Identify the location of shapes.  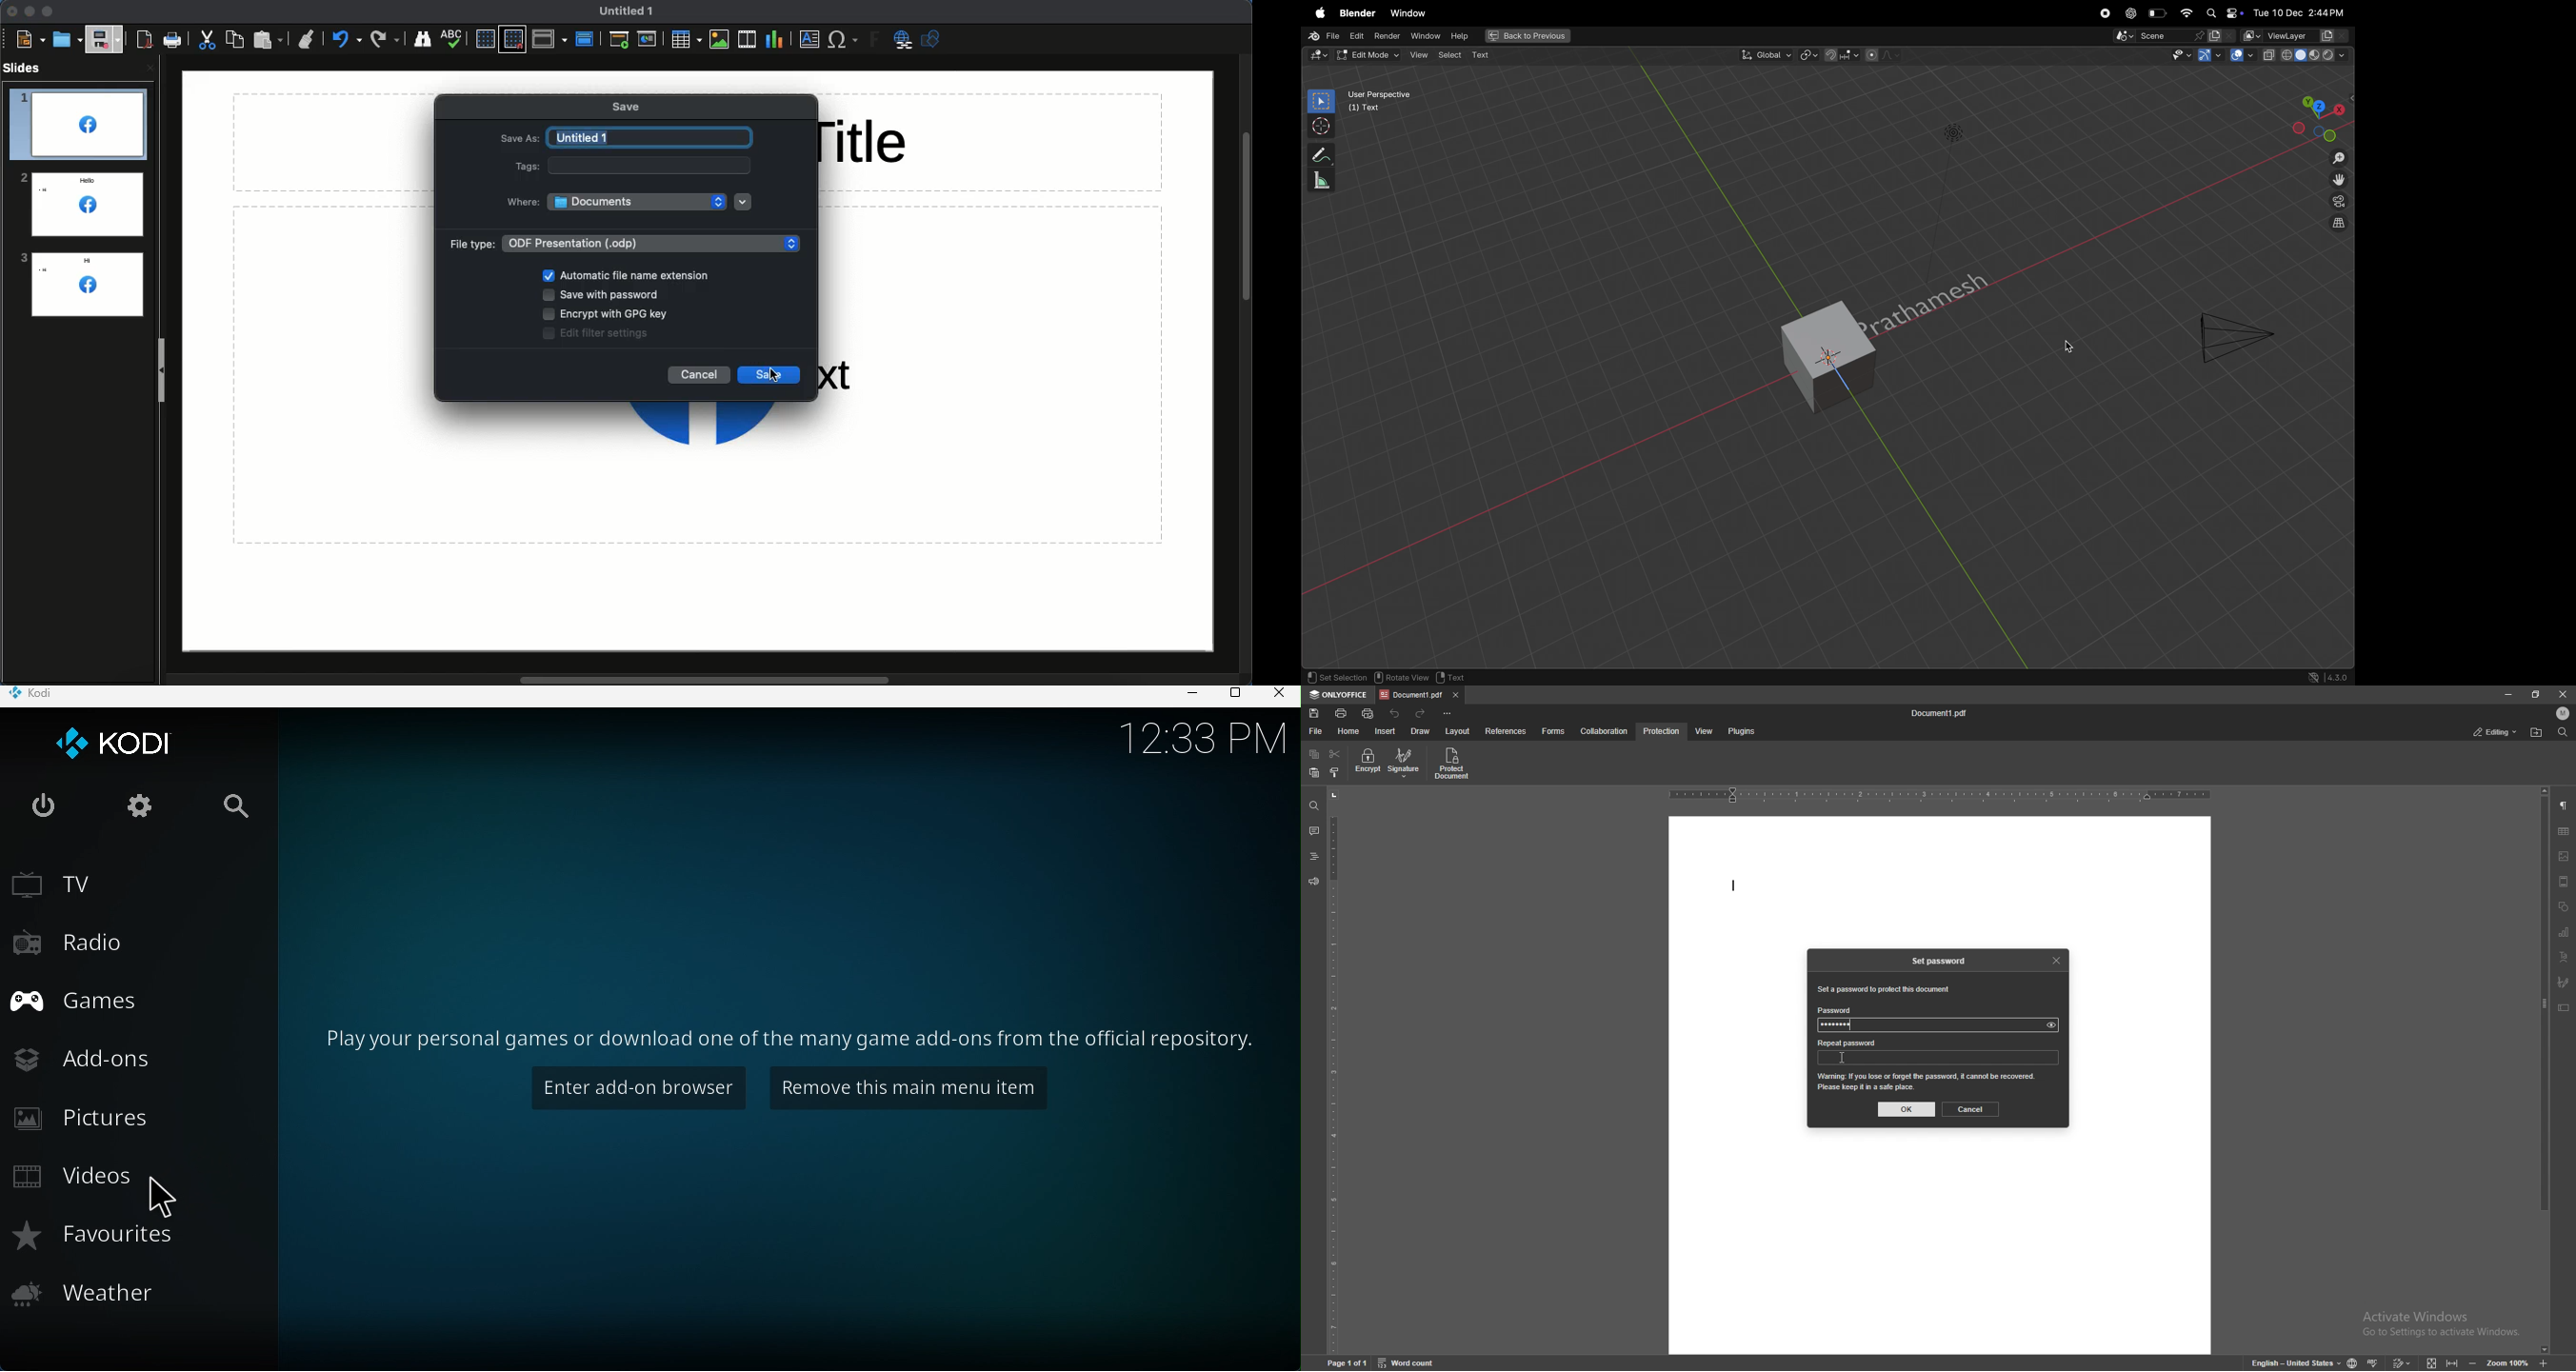
(2564, 907).